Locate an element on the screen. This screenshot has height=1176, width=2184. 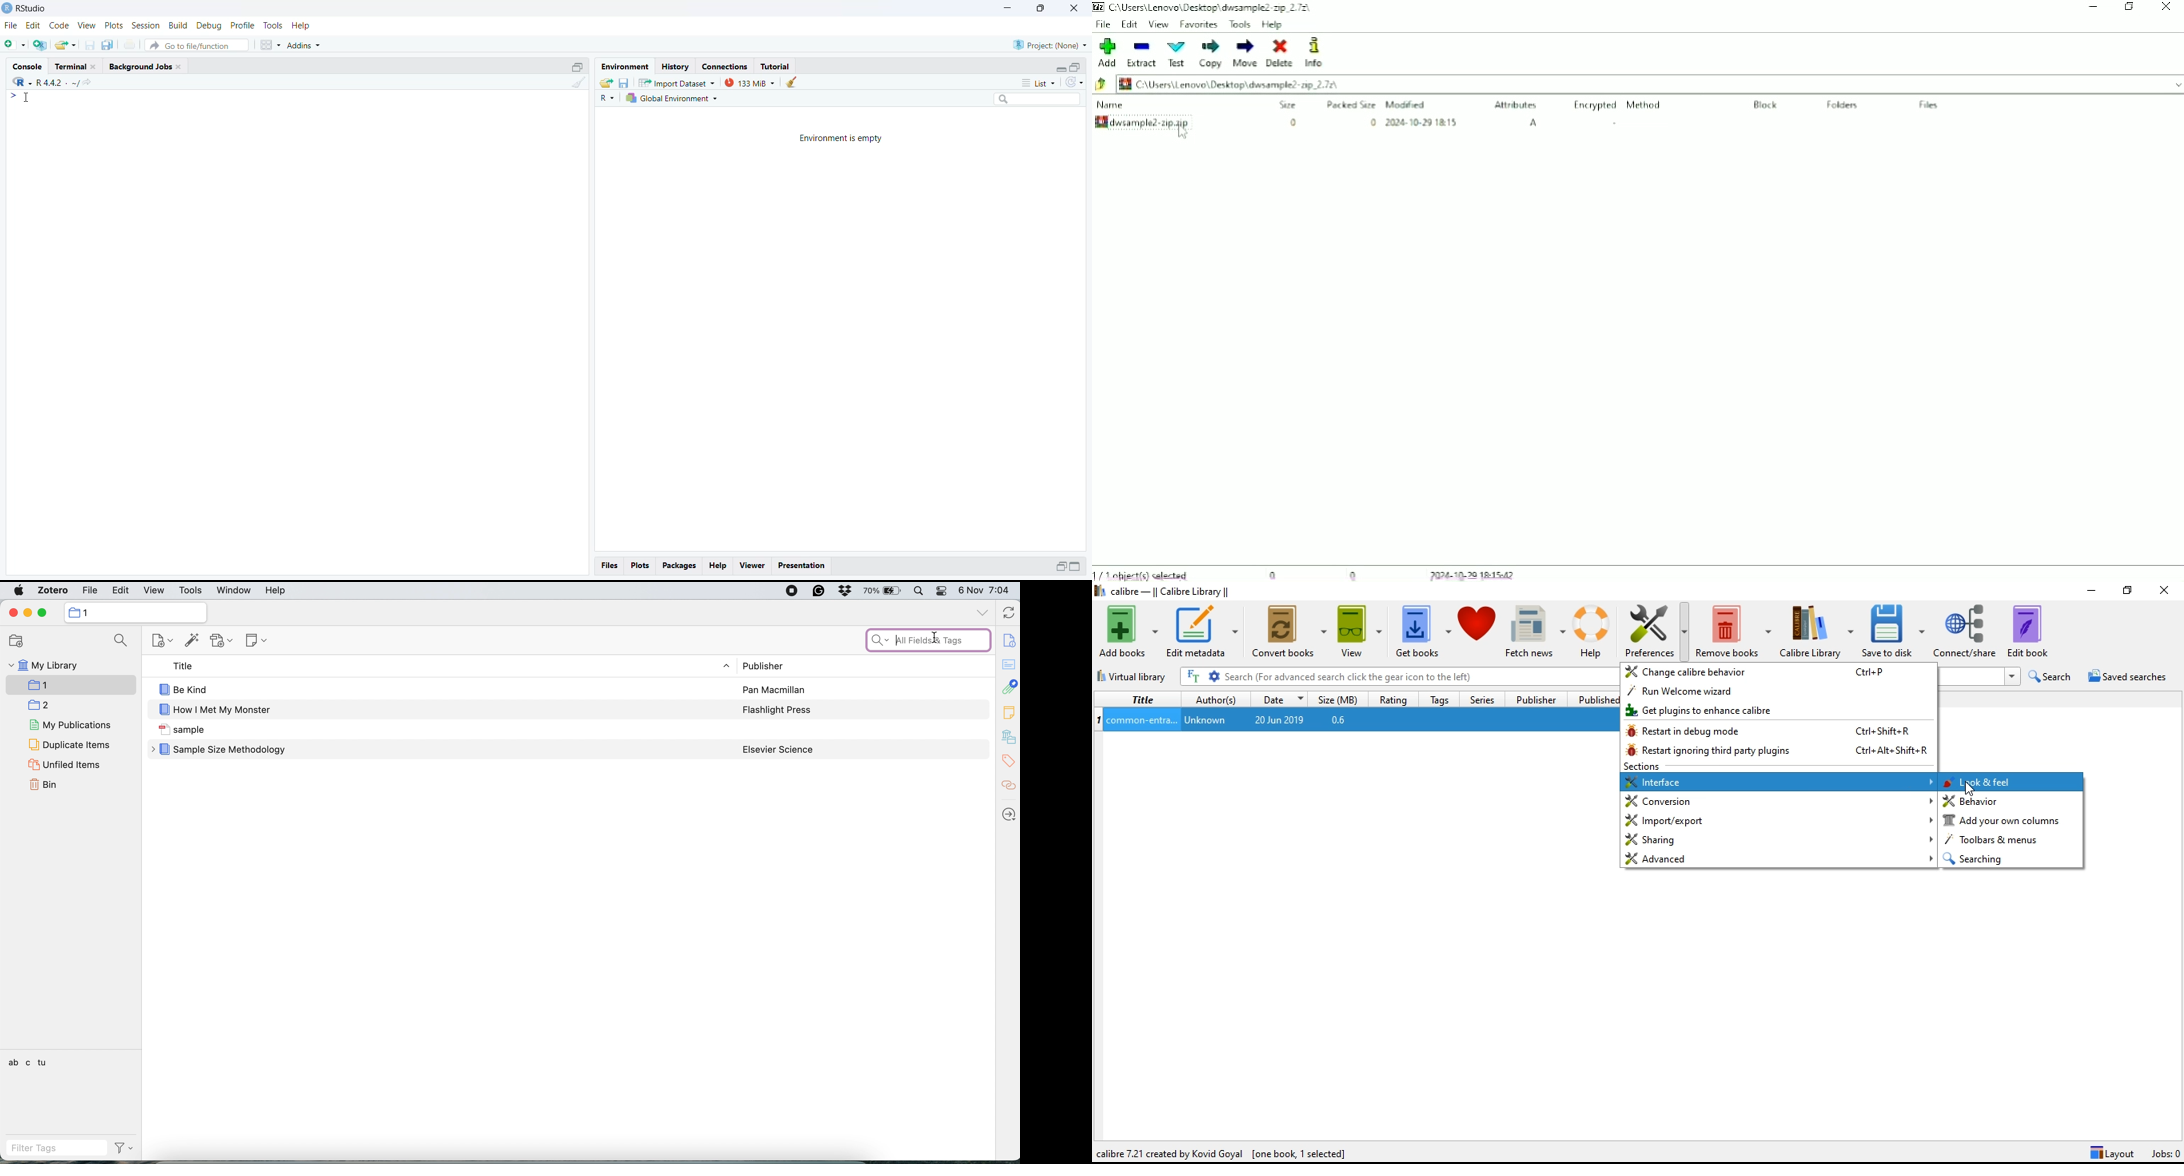
View is located at coordinates (1357, 628).